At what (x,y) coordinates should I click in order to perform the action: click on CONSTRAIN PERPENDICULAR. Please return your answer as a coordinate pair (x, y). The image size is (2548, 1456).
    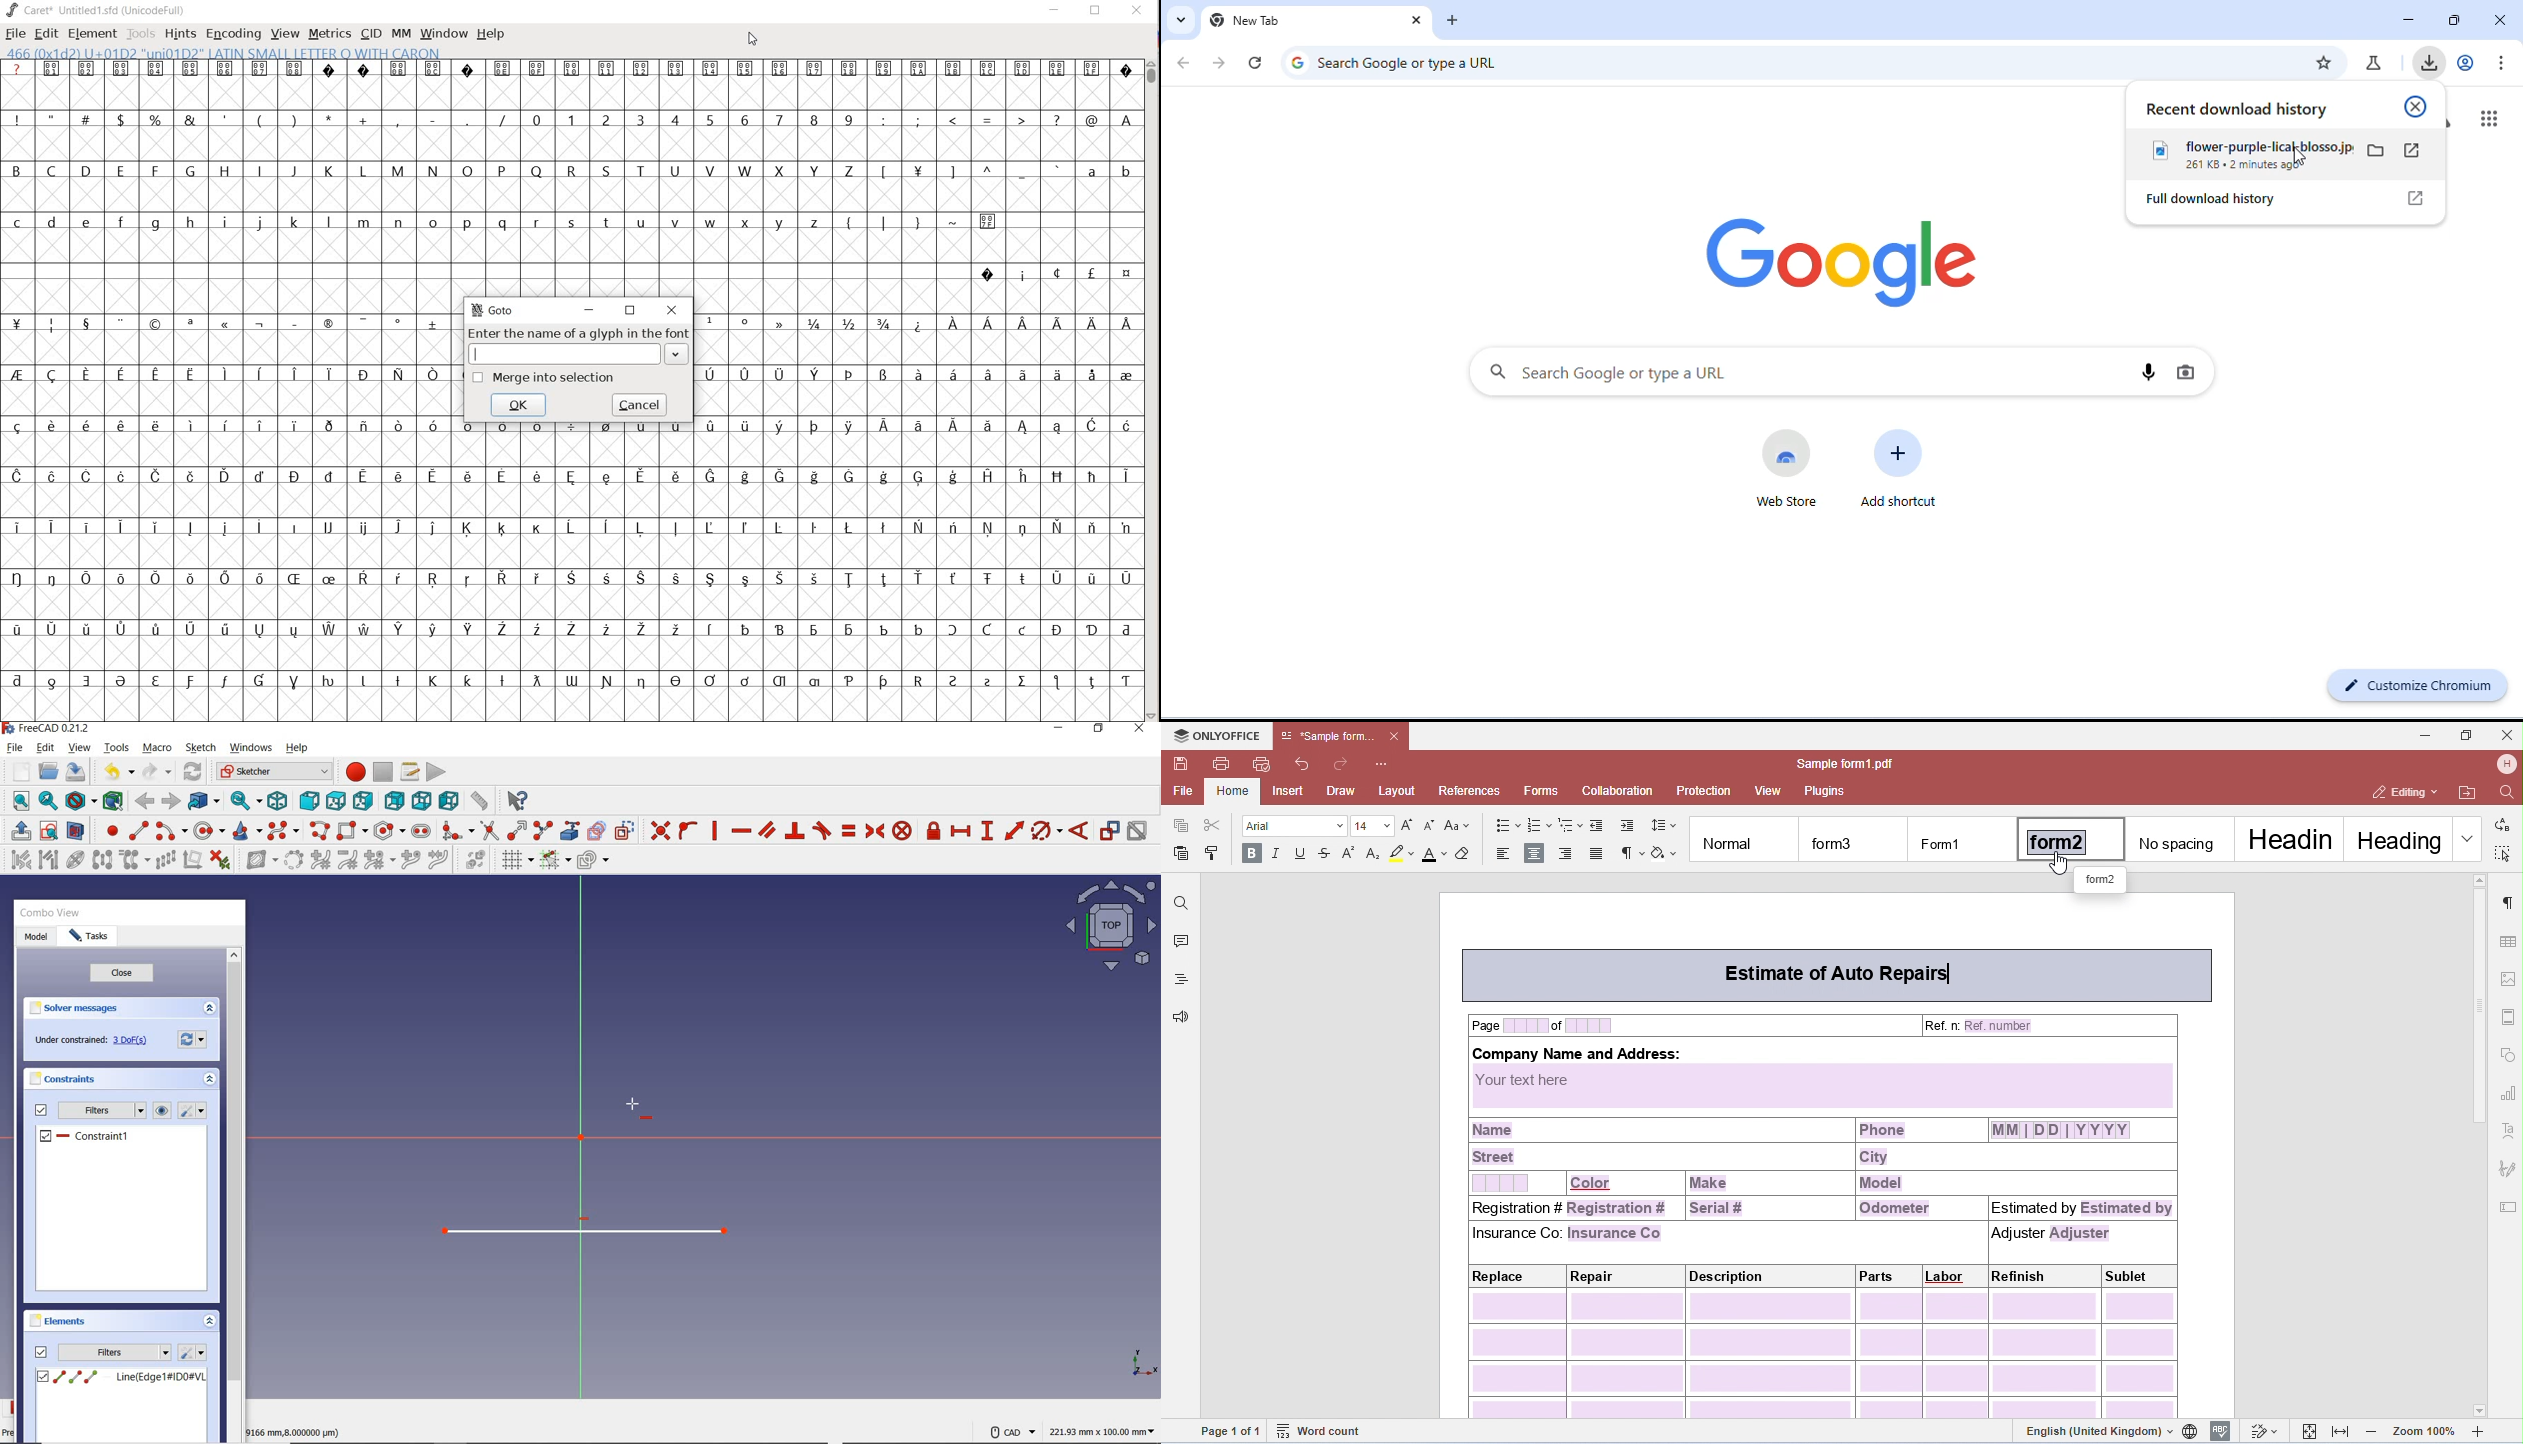
    Looking at the image, I should click on (795, 831).